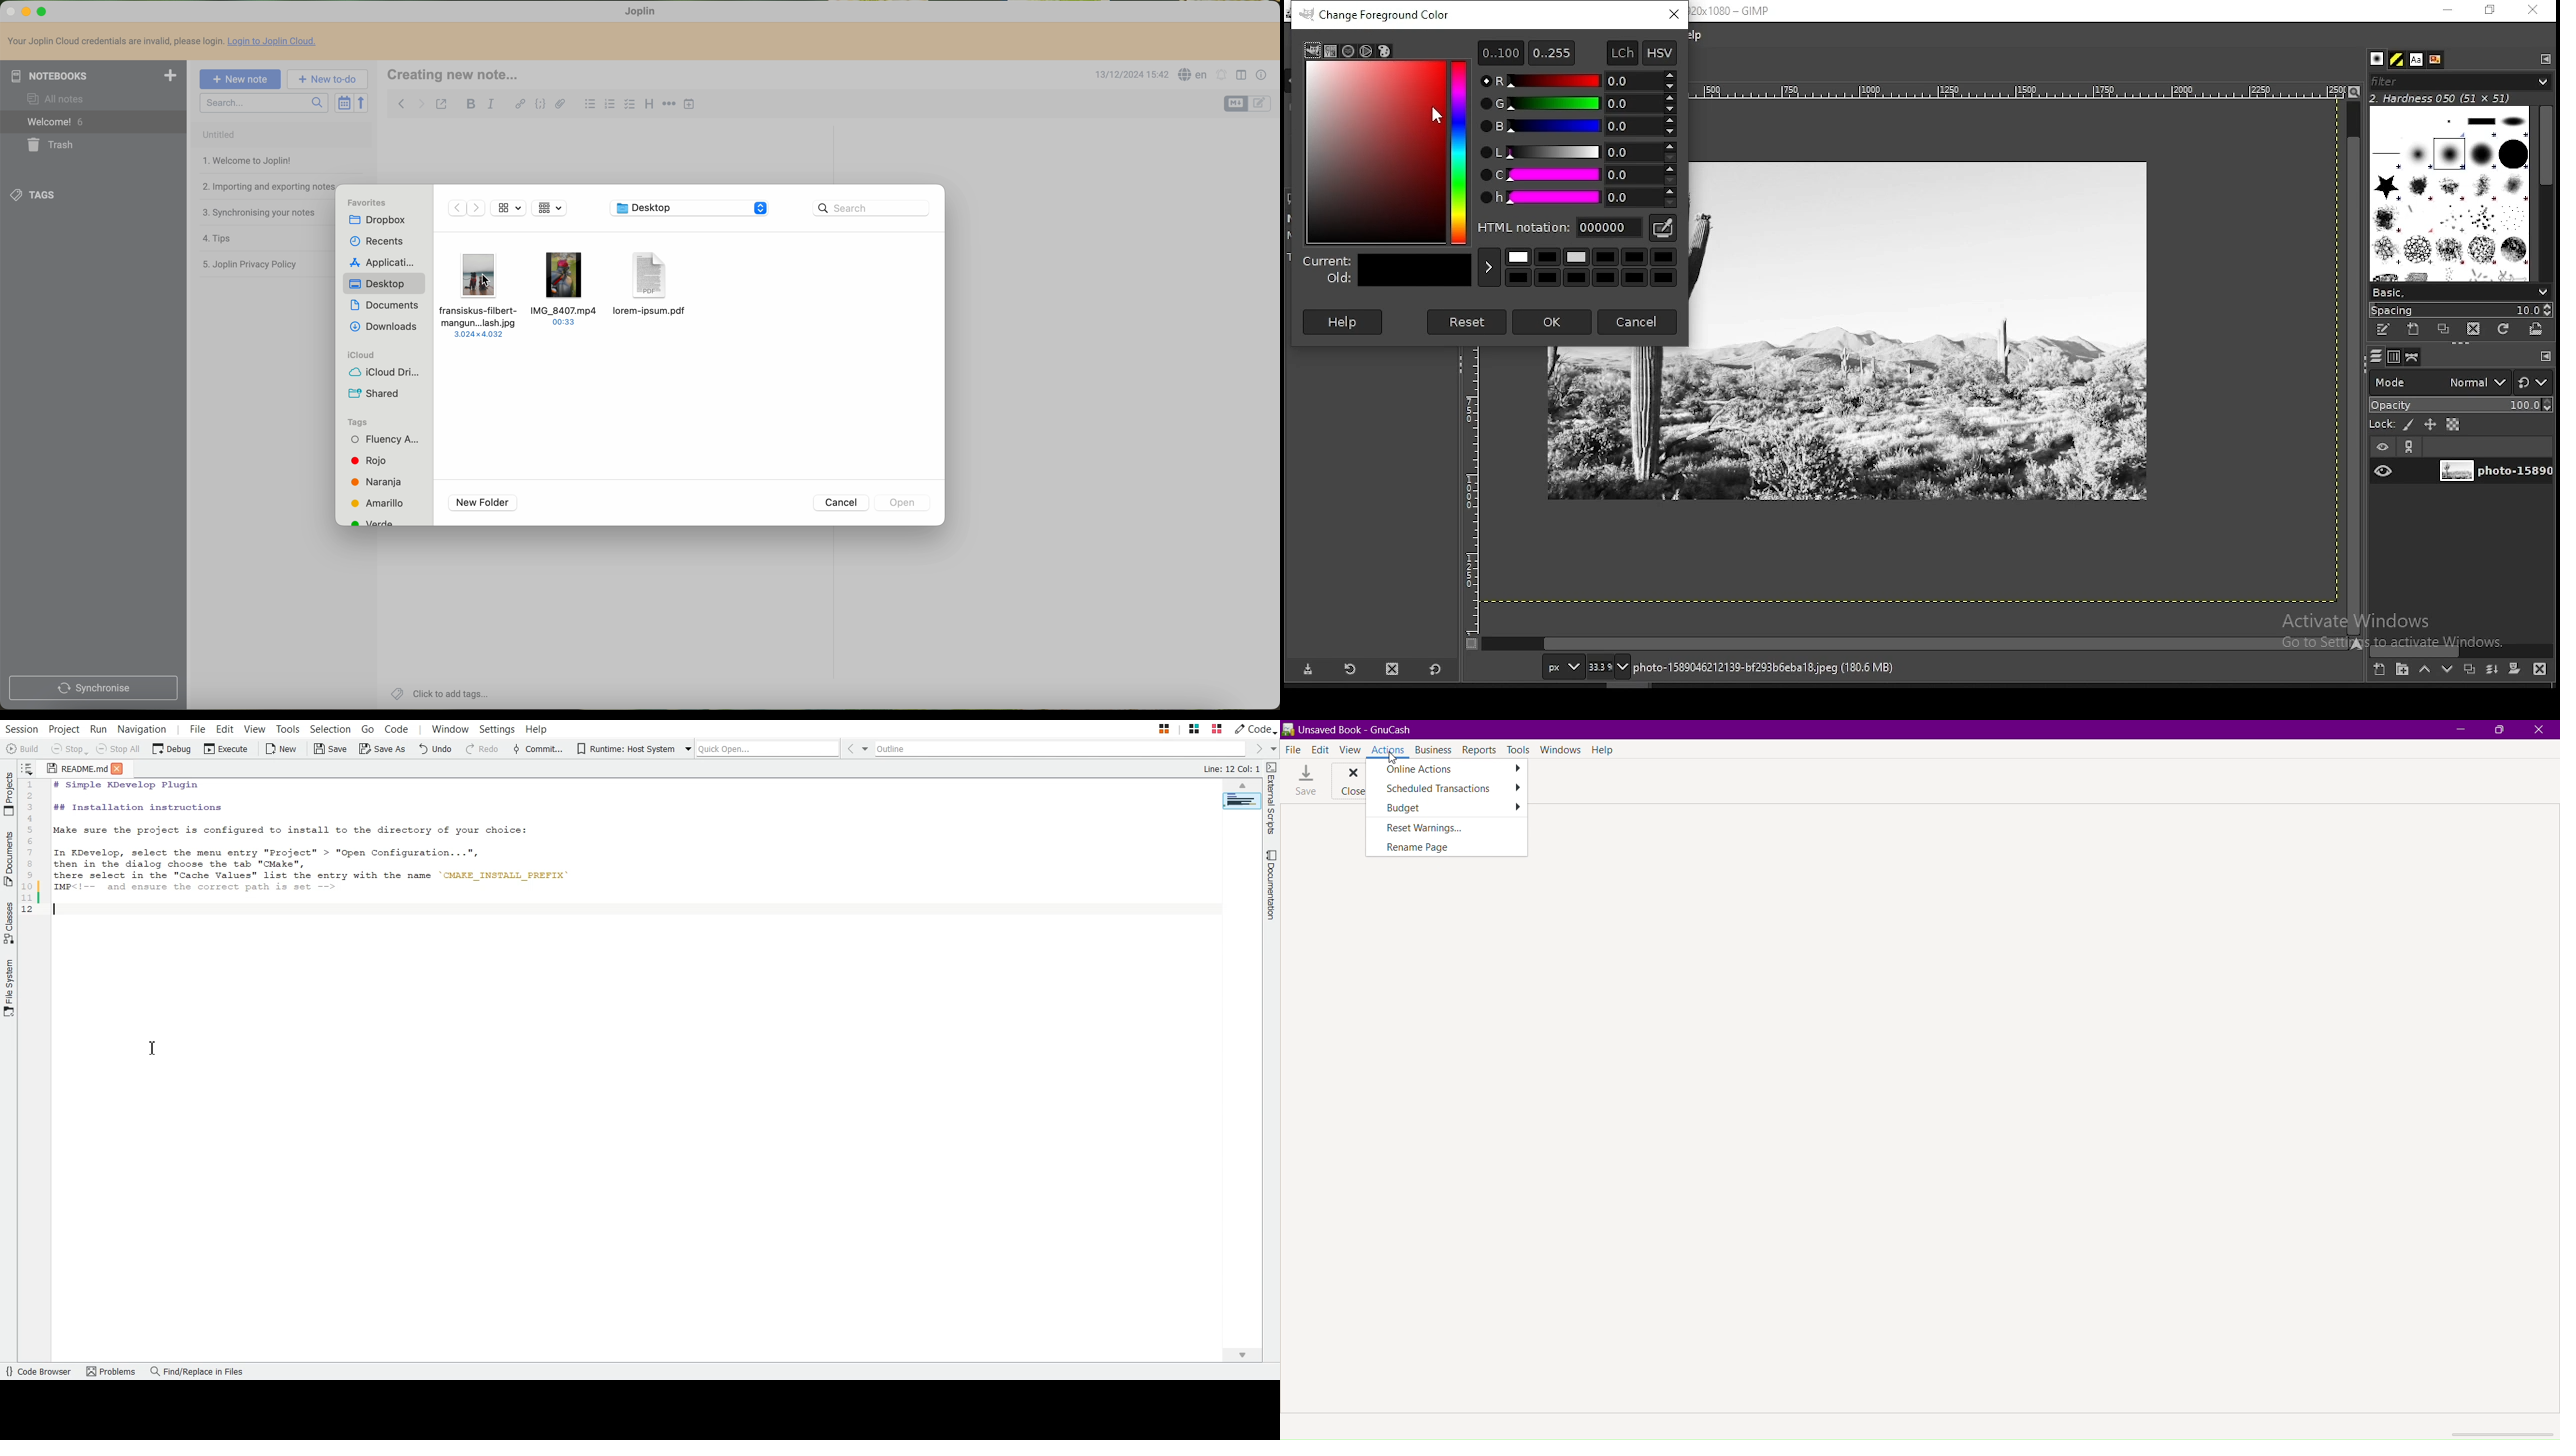  What do you see at coordinates (2416, 330) in the screenshot?
I see `create a new brush` at bounding box center [2416, 330].